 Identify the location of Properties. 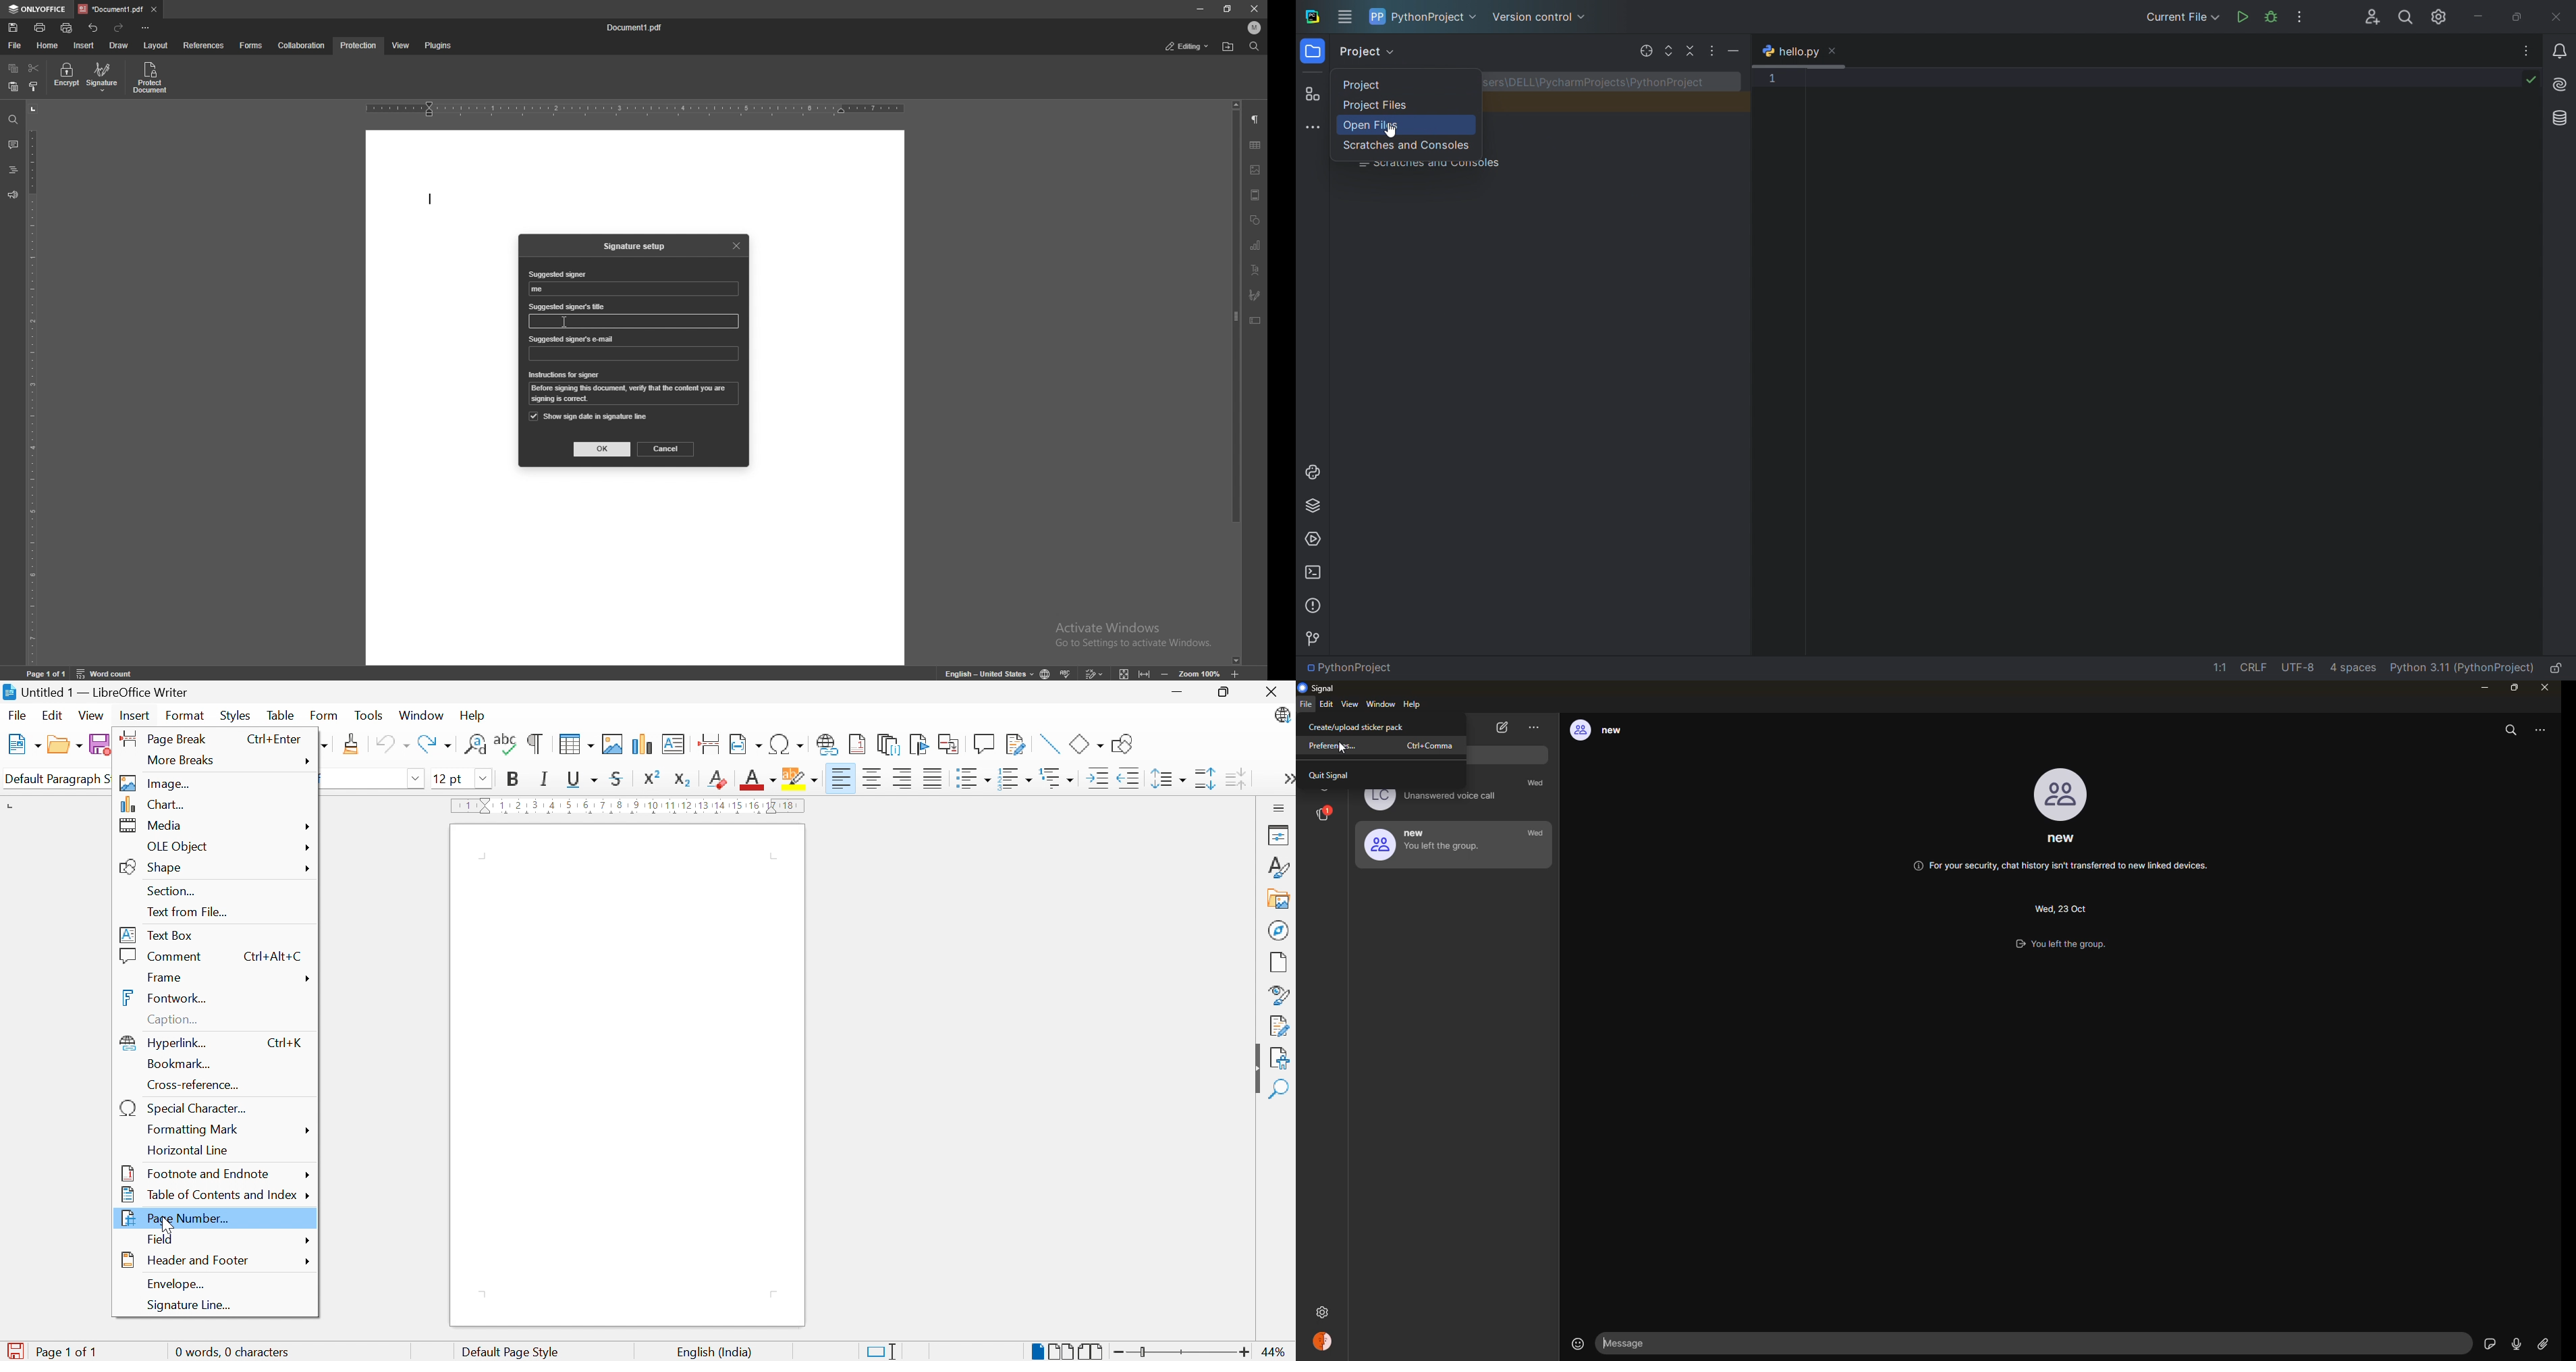
(1276, 834).